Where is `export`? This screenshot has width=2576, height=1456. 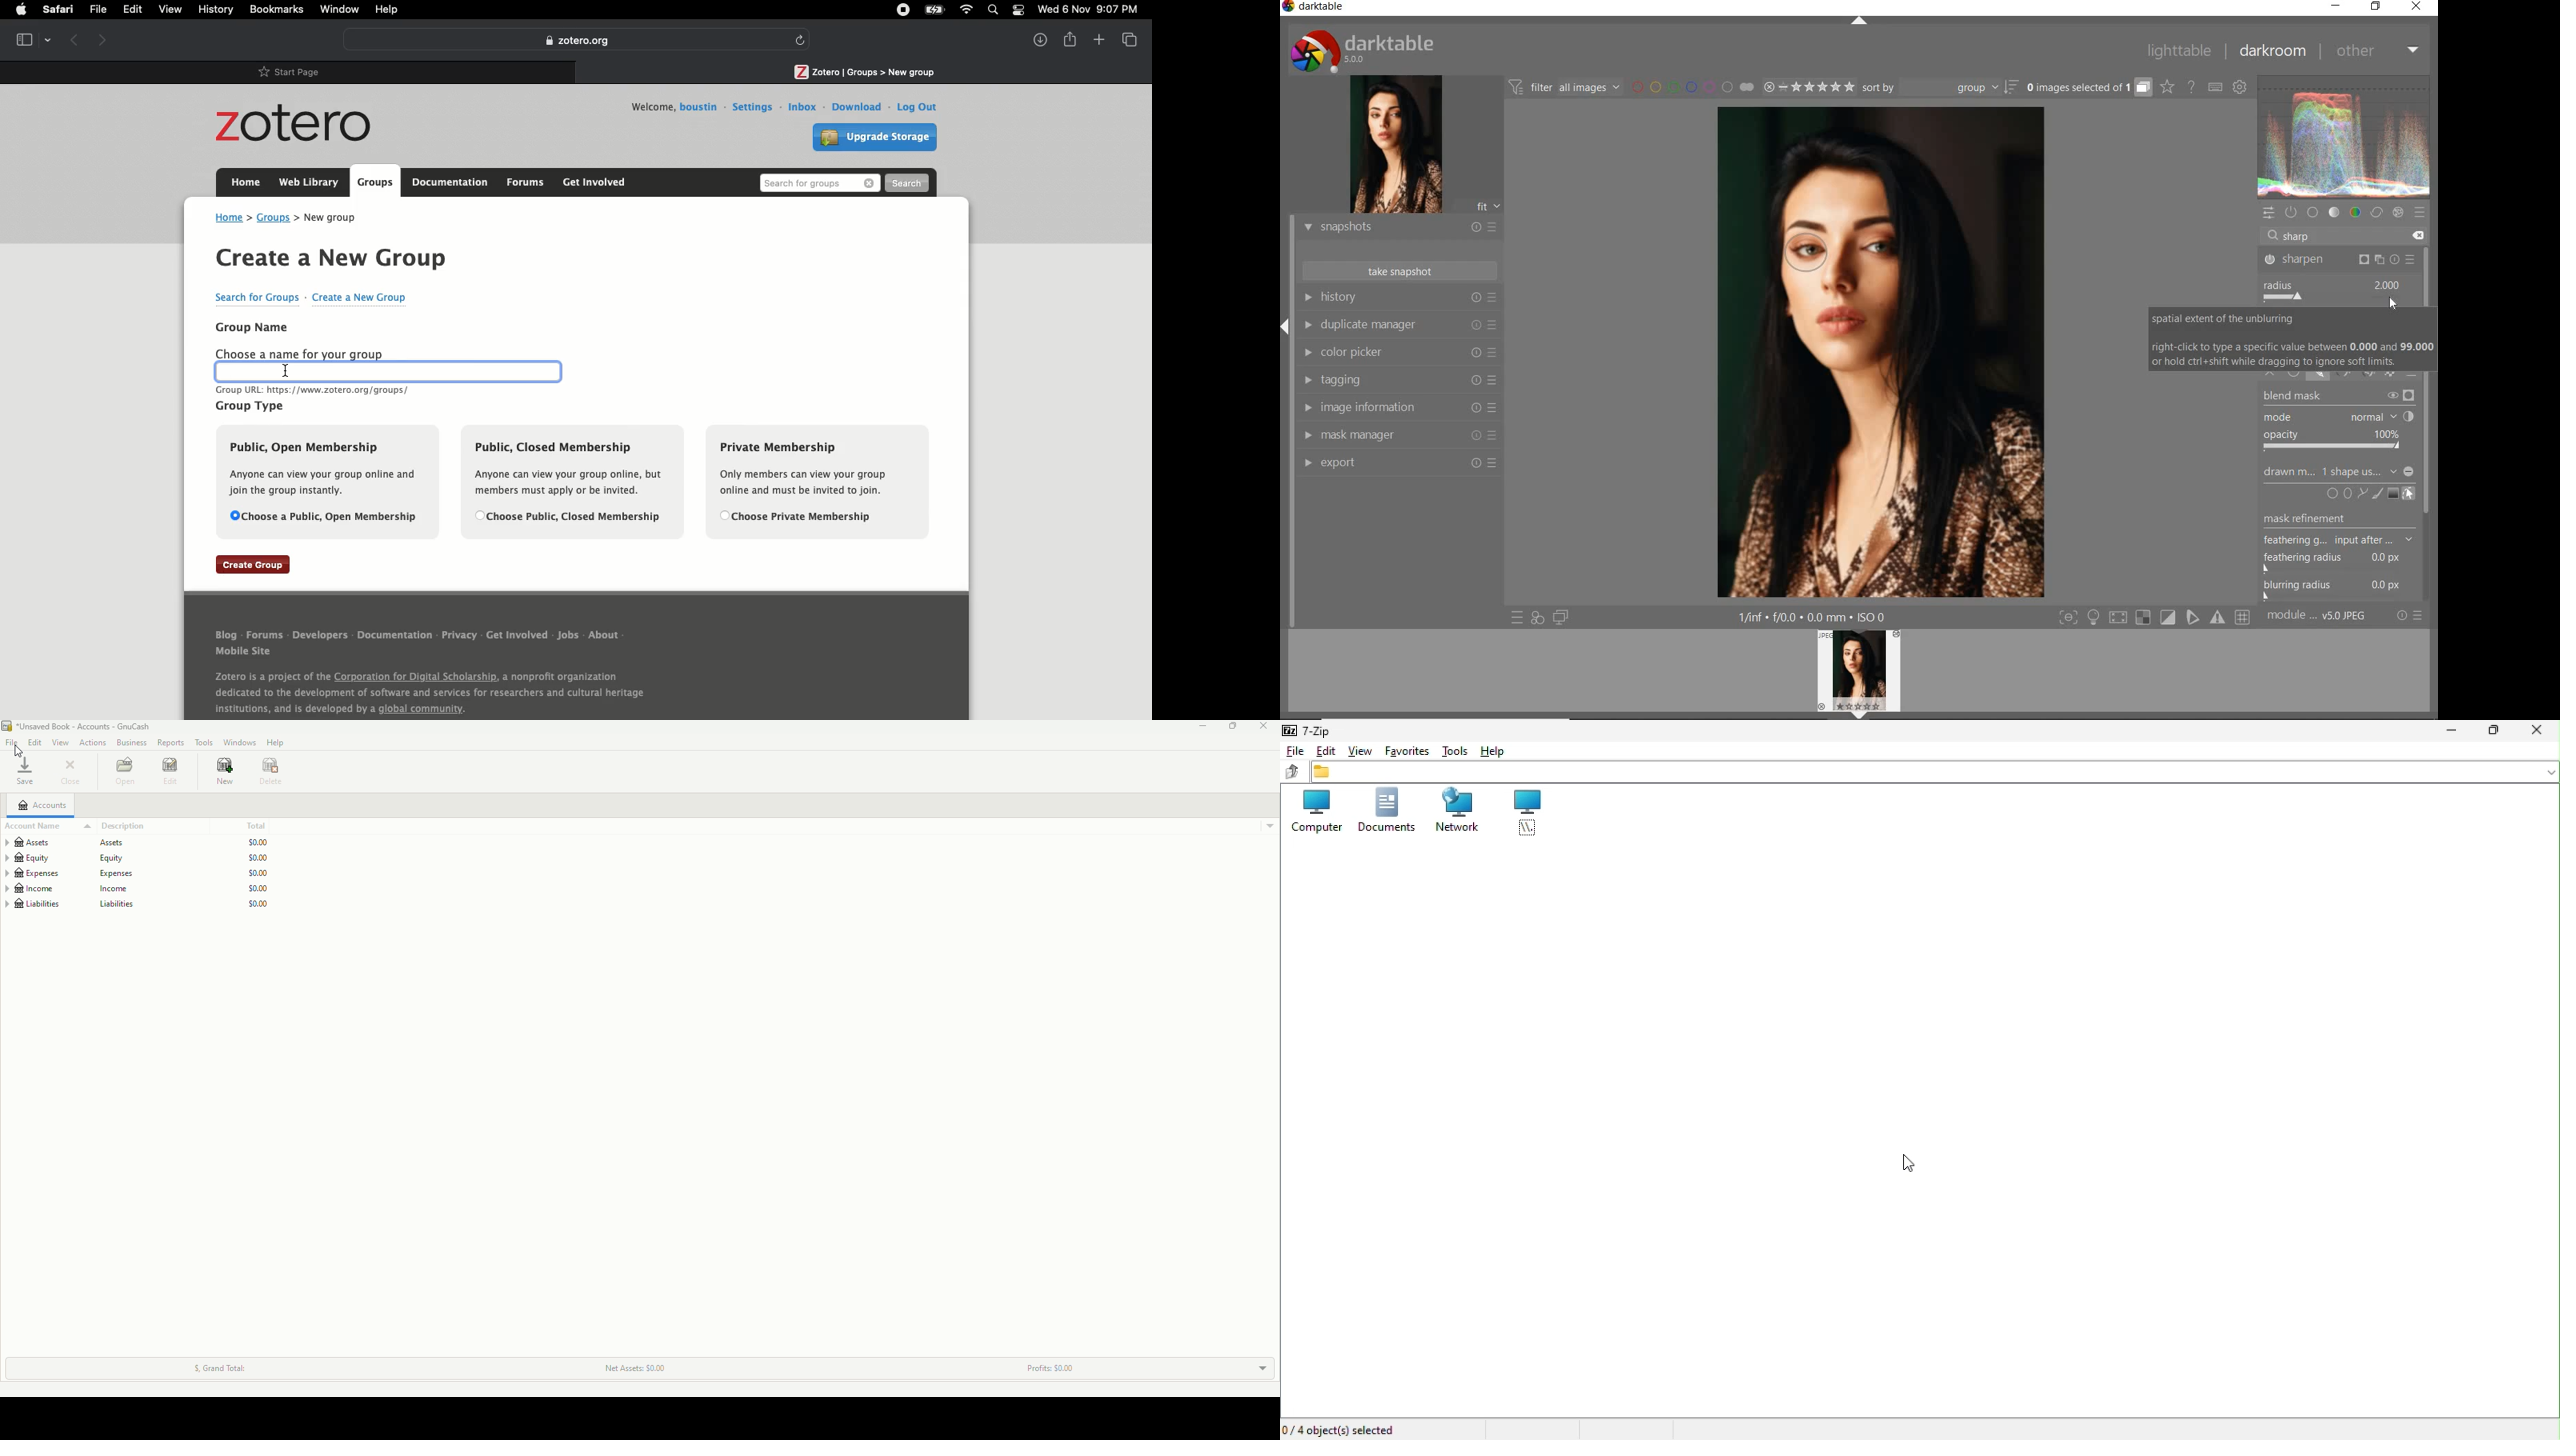
export is located at coordinates (1399, 464).